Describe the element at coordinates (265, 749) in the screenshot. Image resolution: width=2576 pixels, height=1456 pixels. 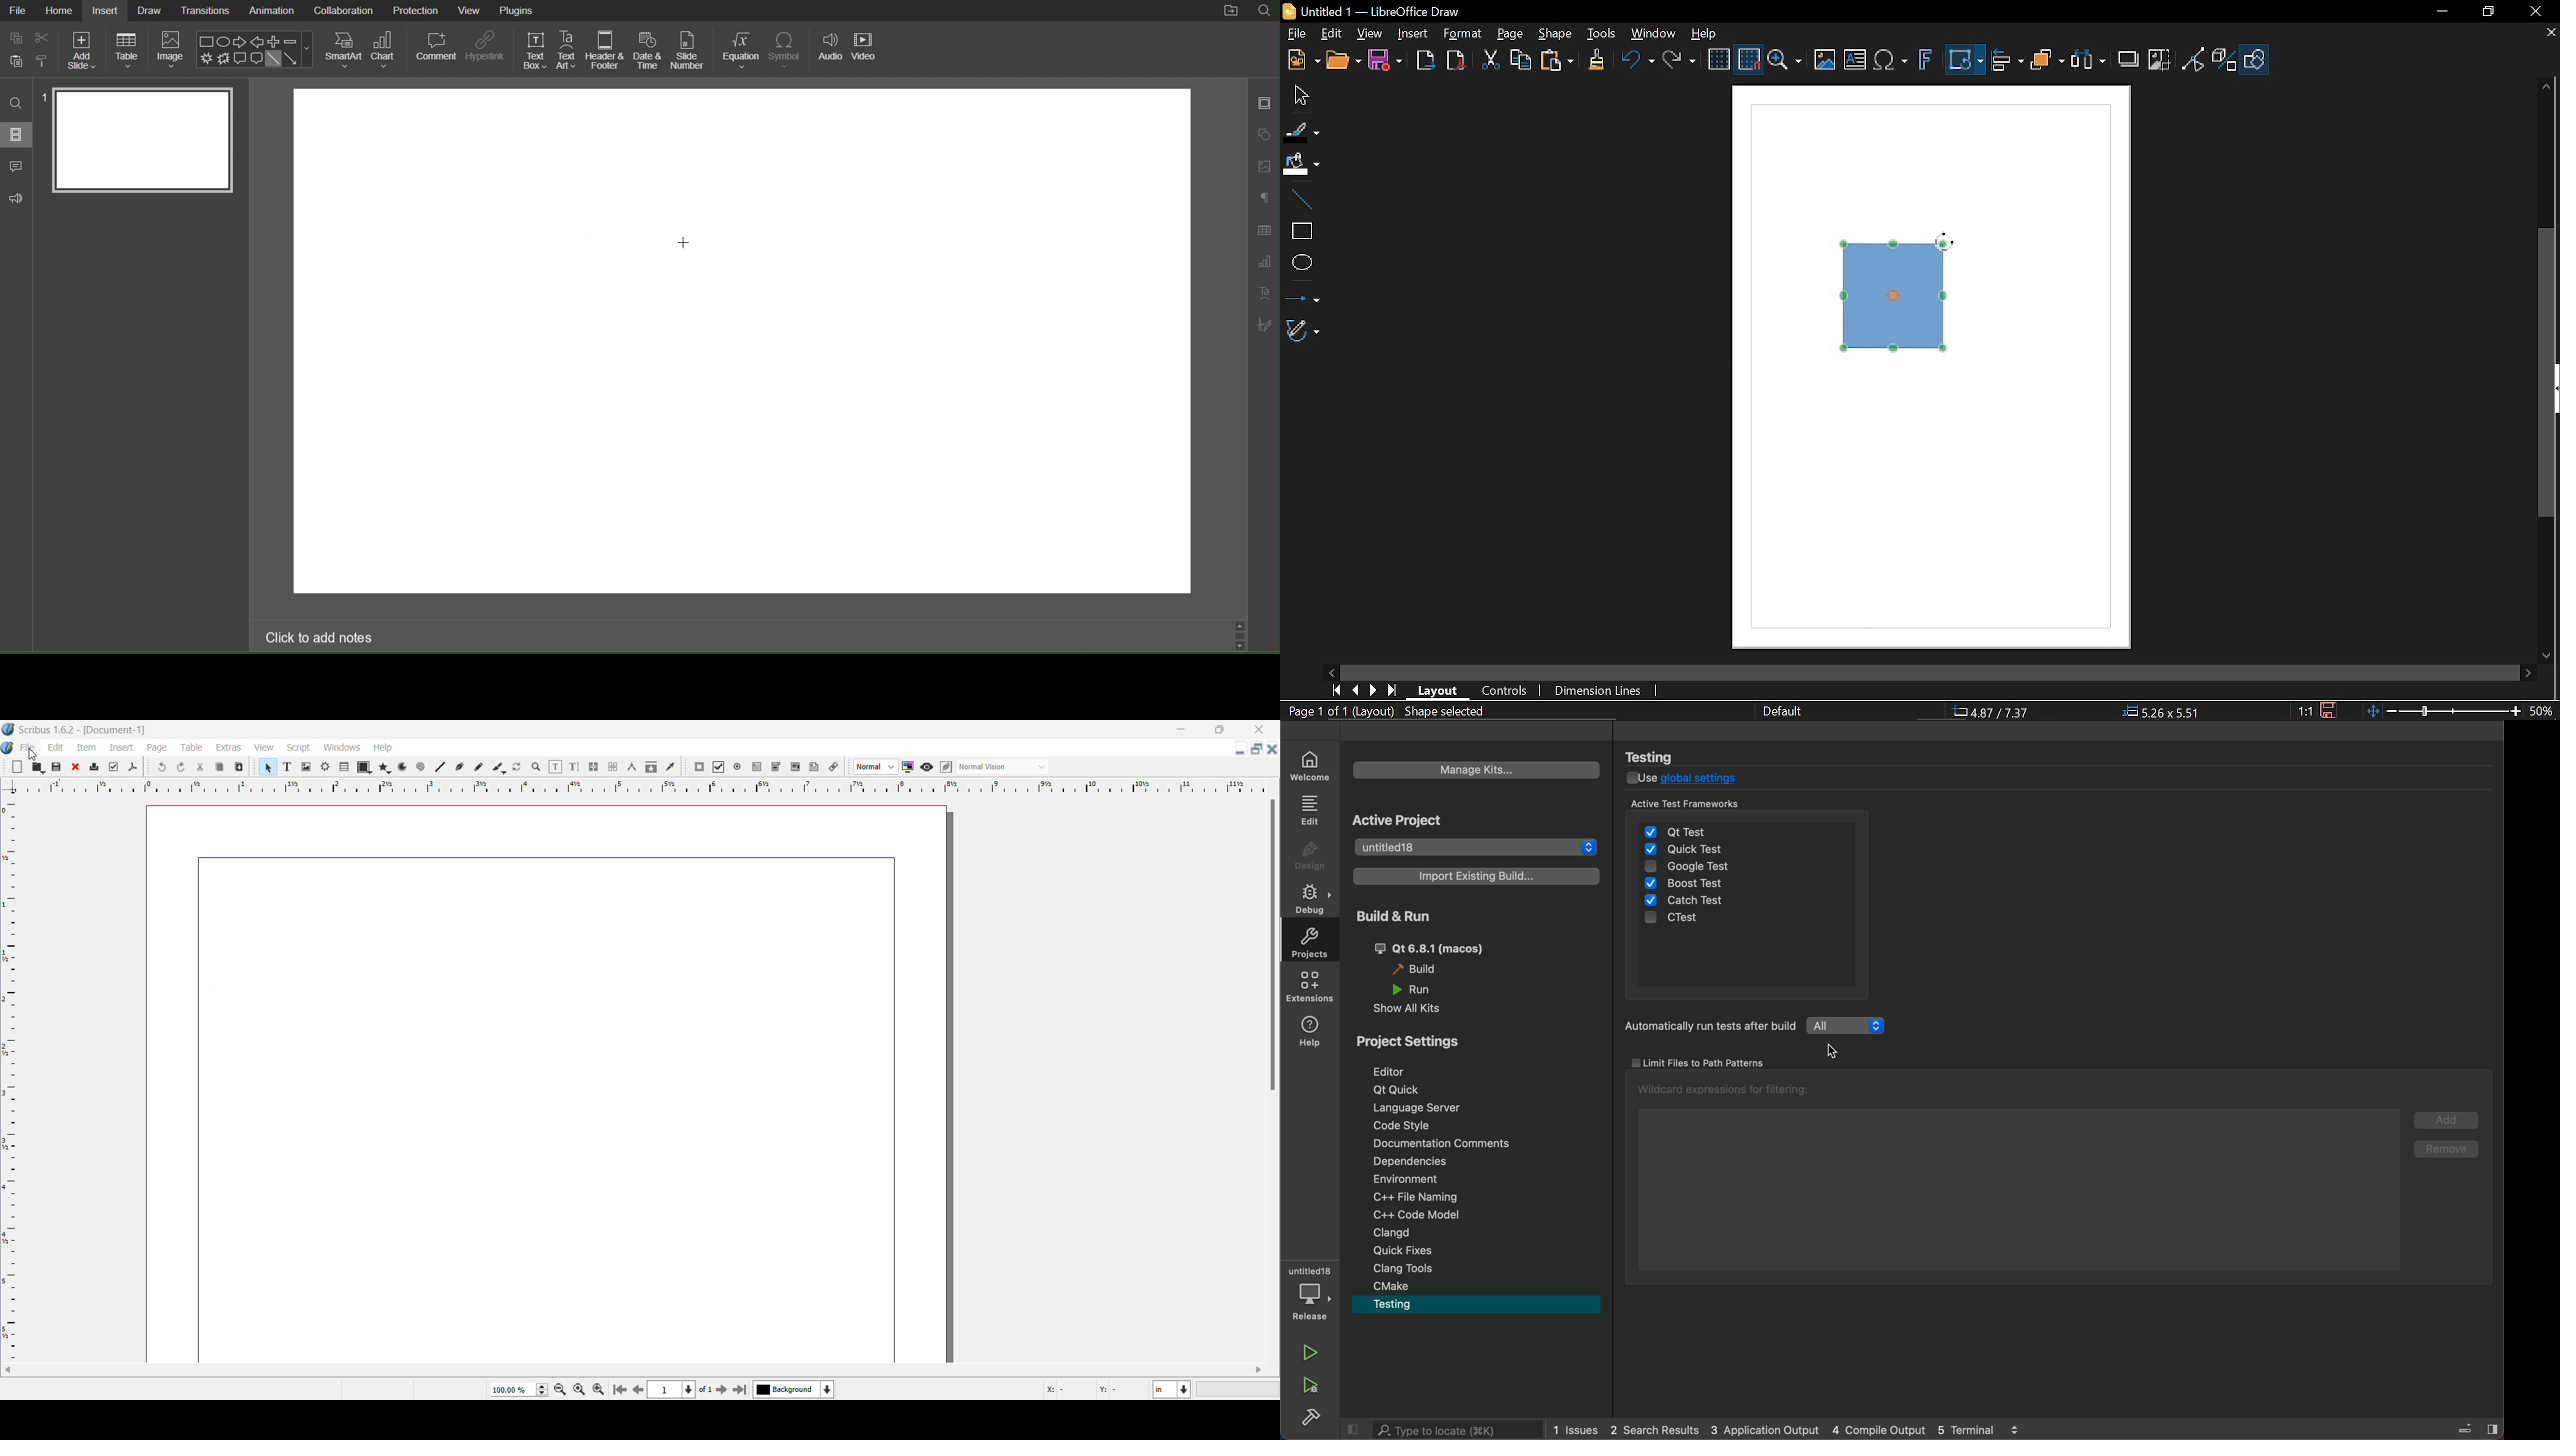
I see `View` at that location.